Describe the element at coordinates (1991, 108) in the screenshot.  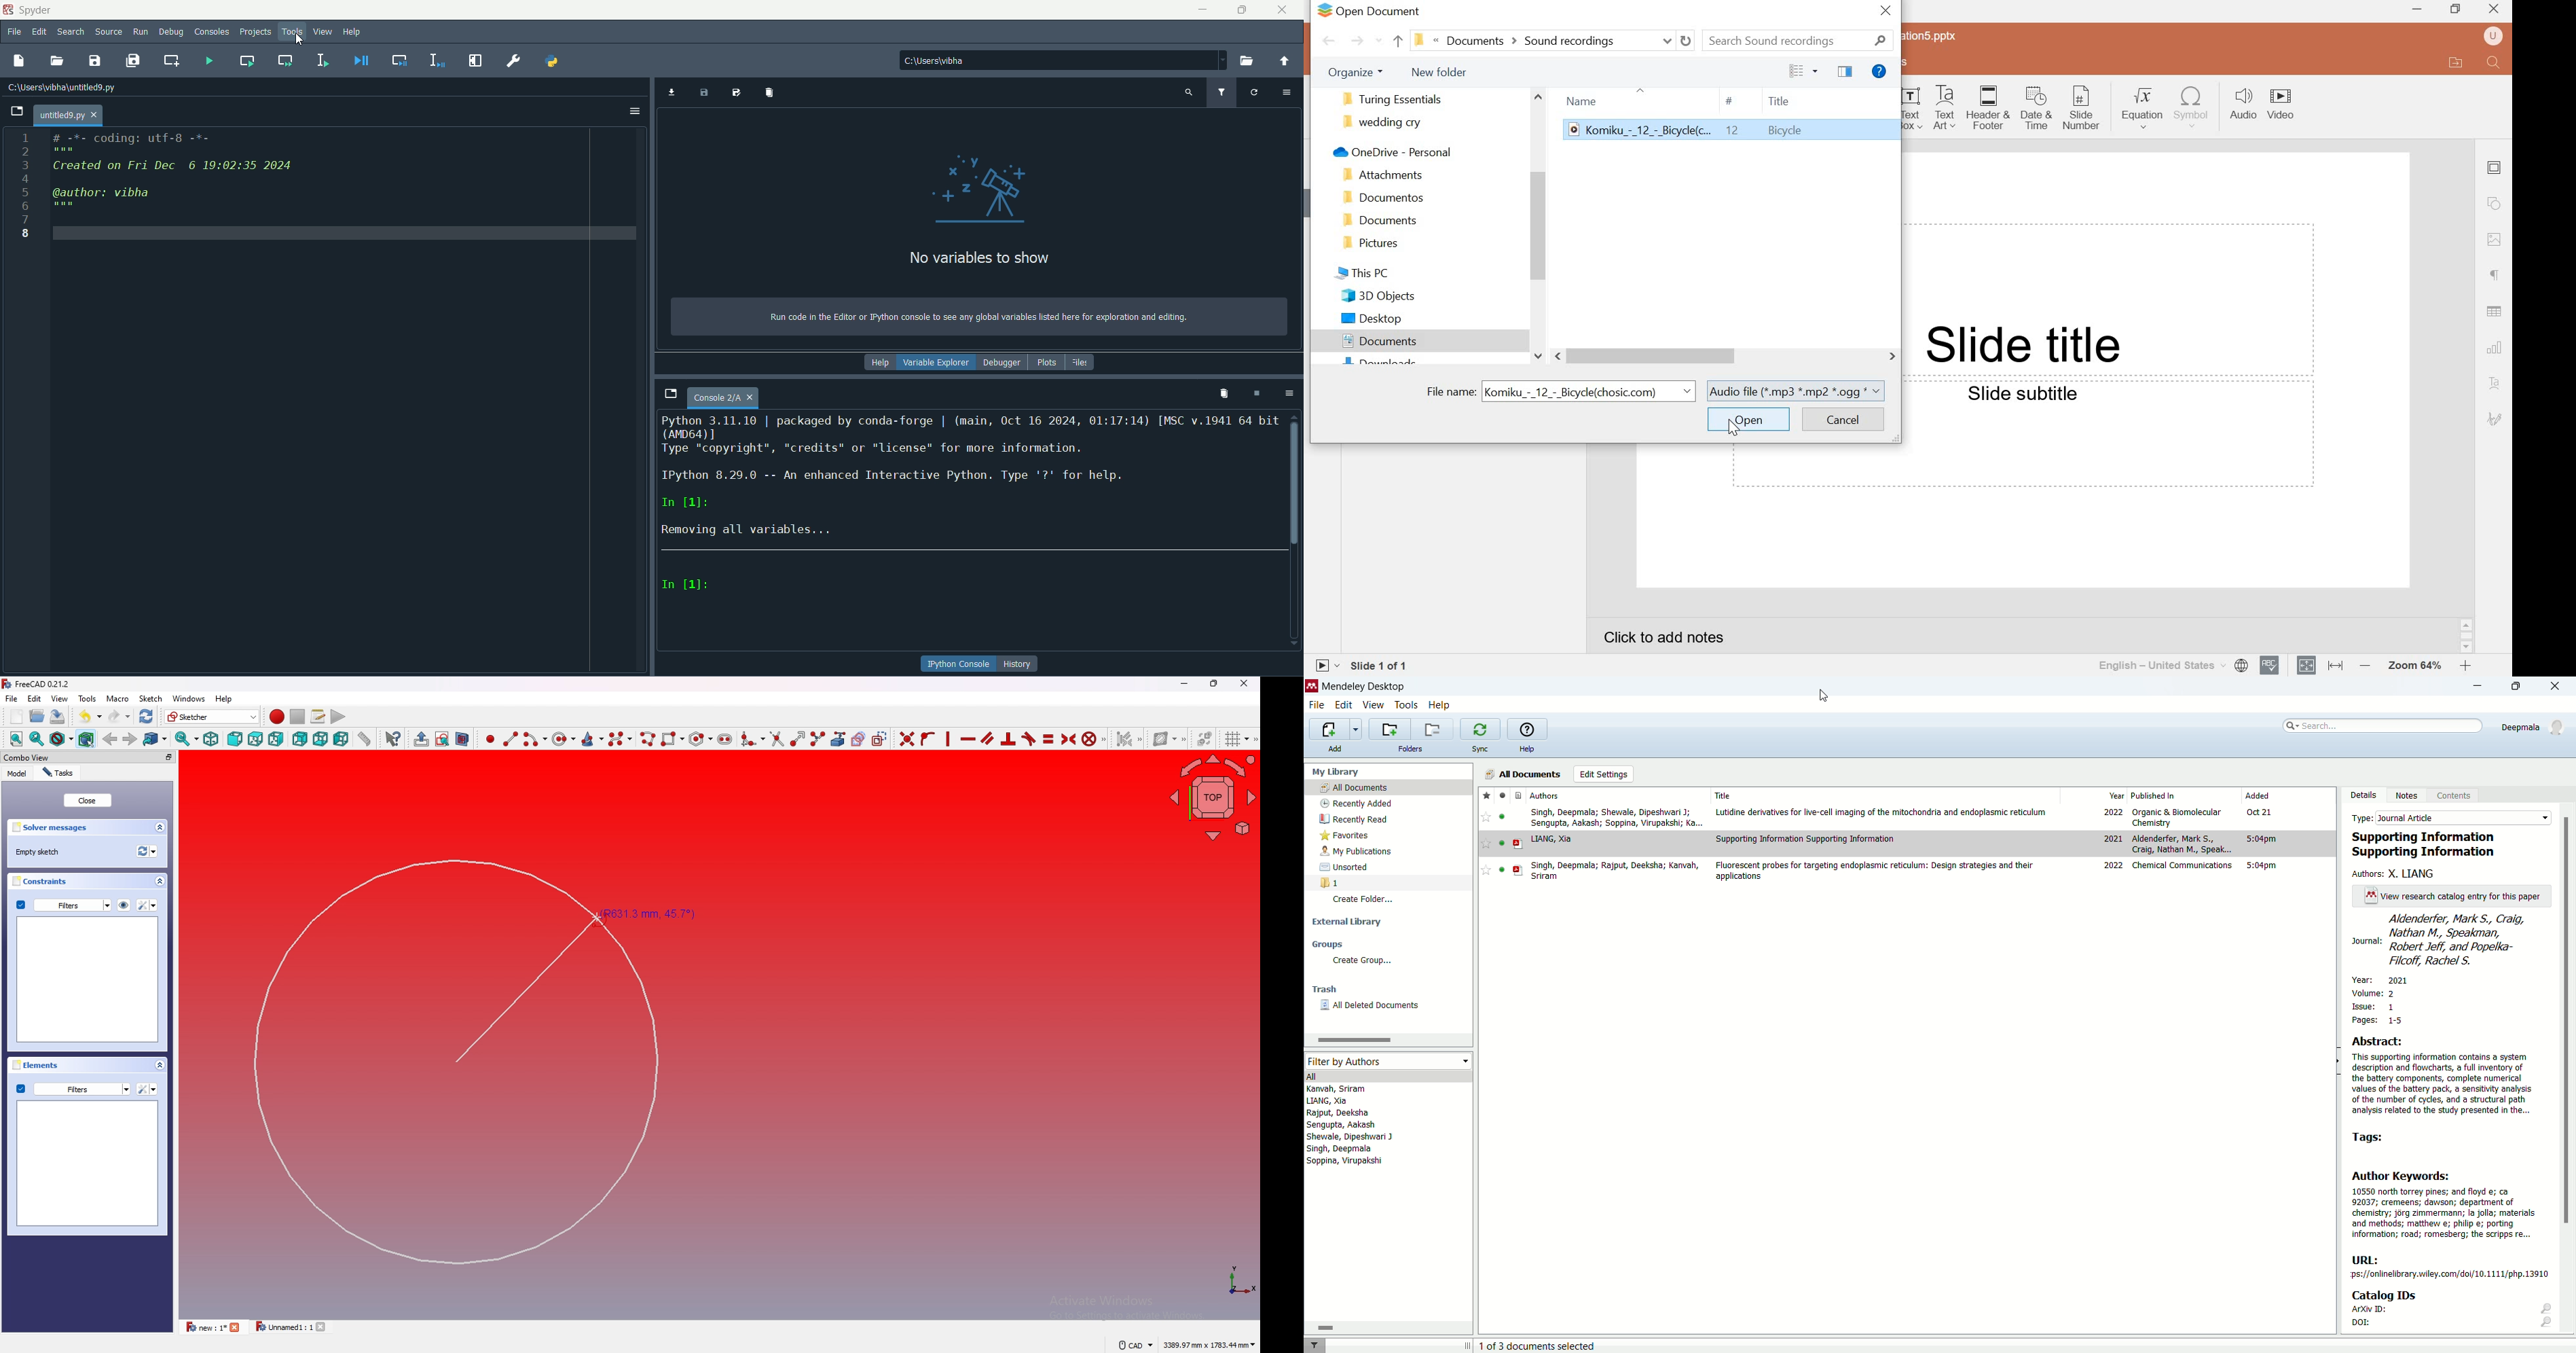
I see `Header & Footer` at that location.